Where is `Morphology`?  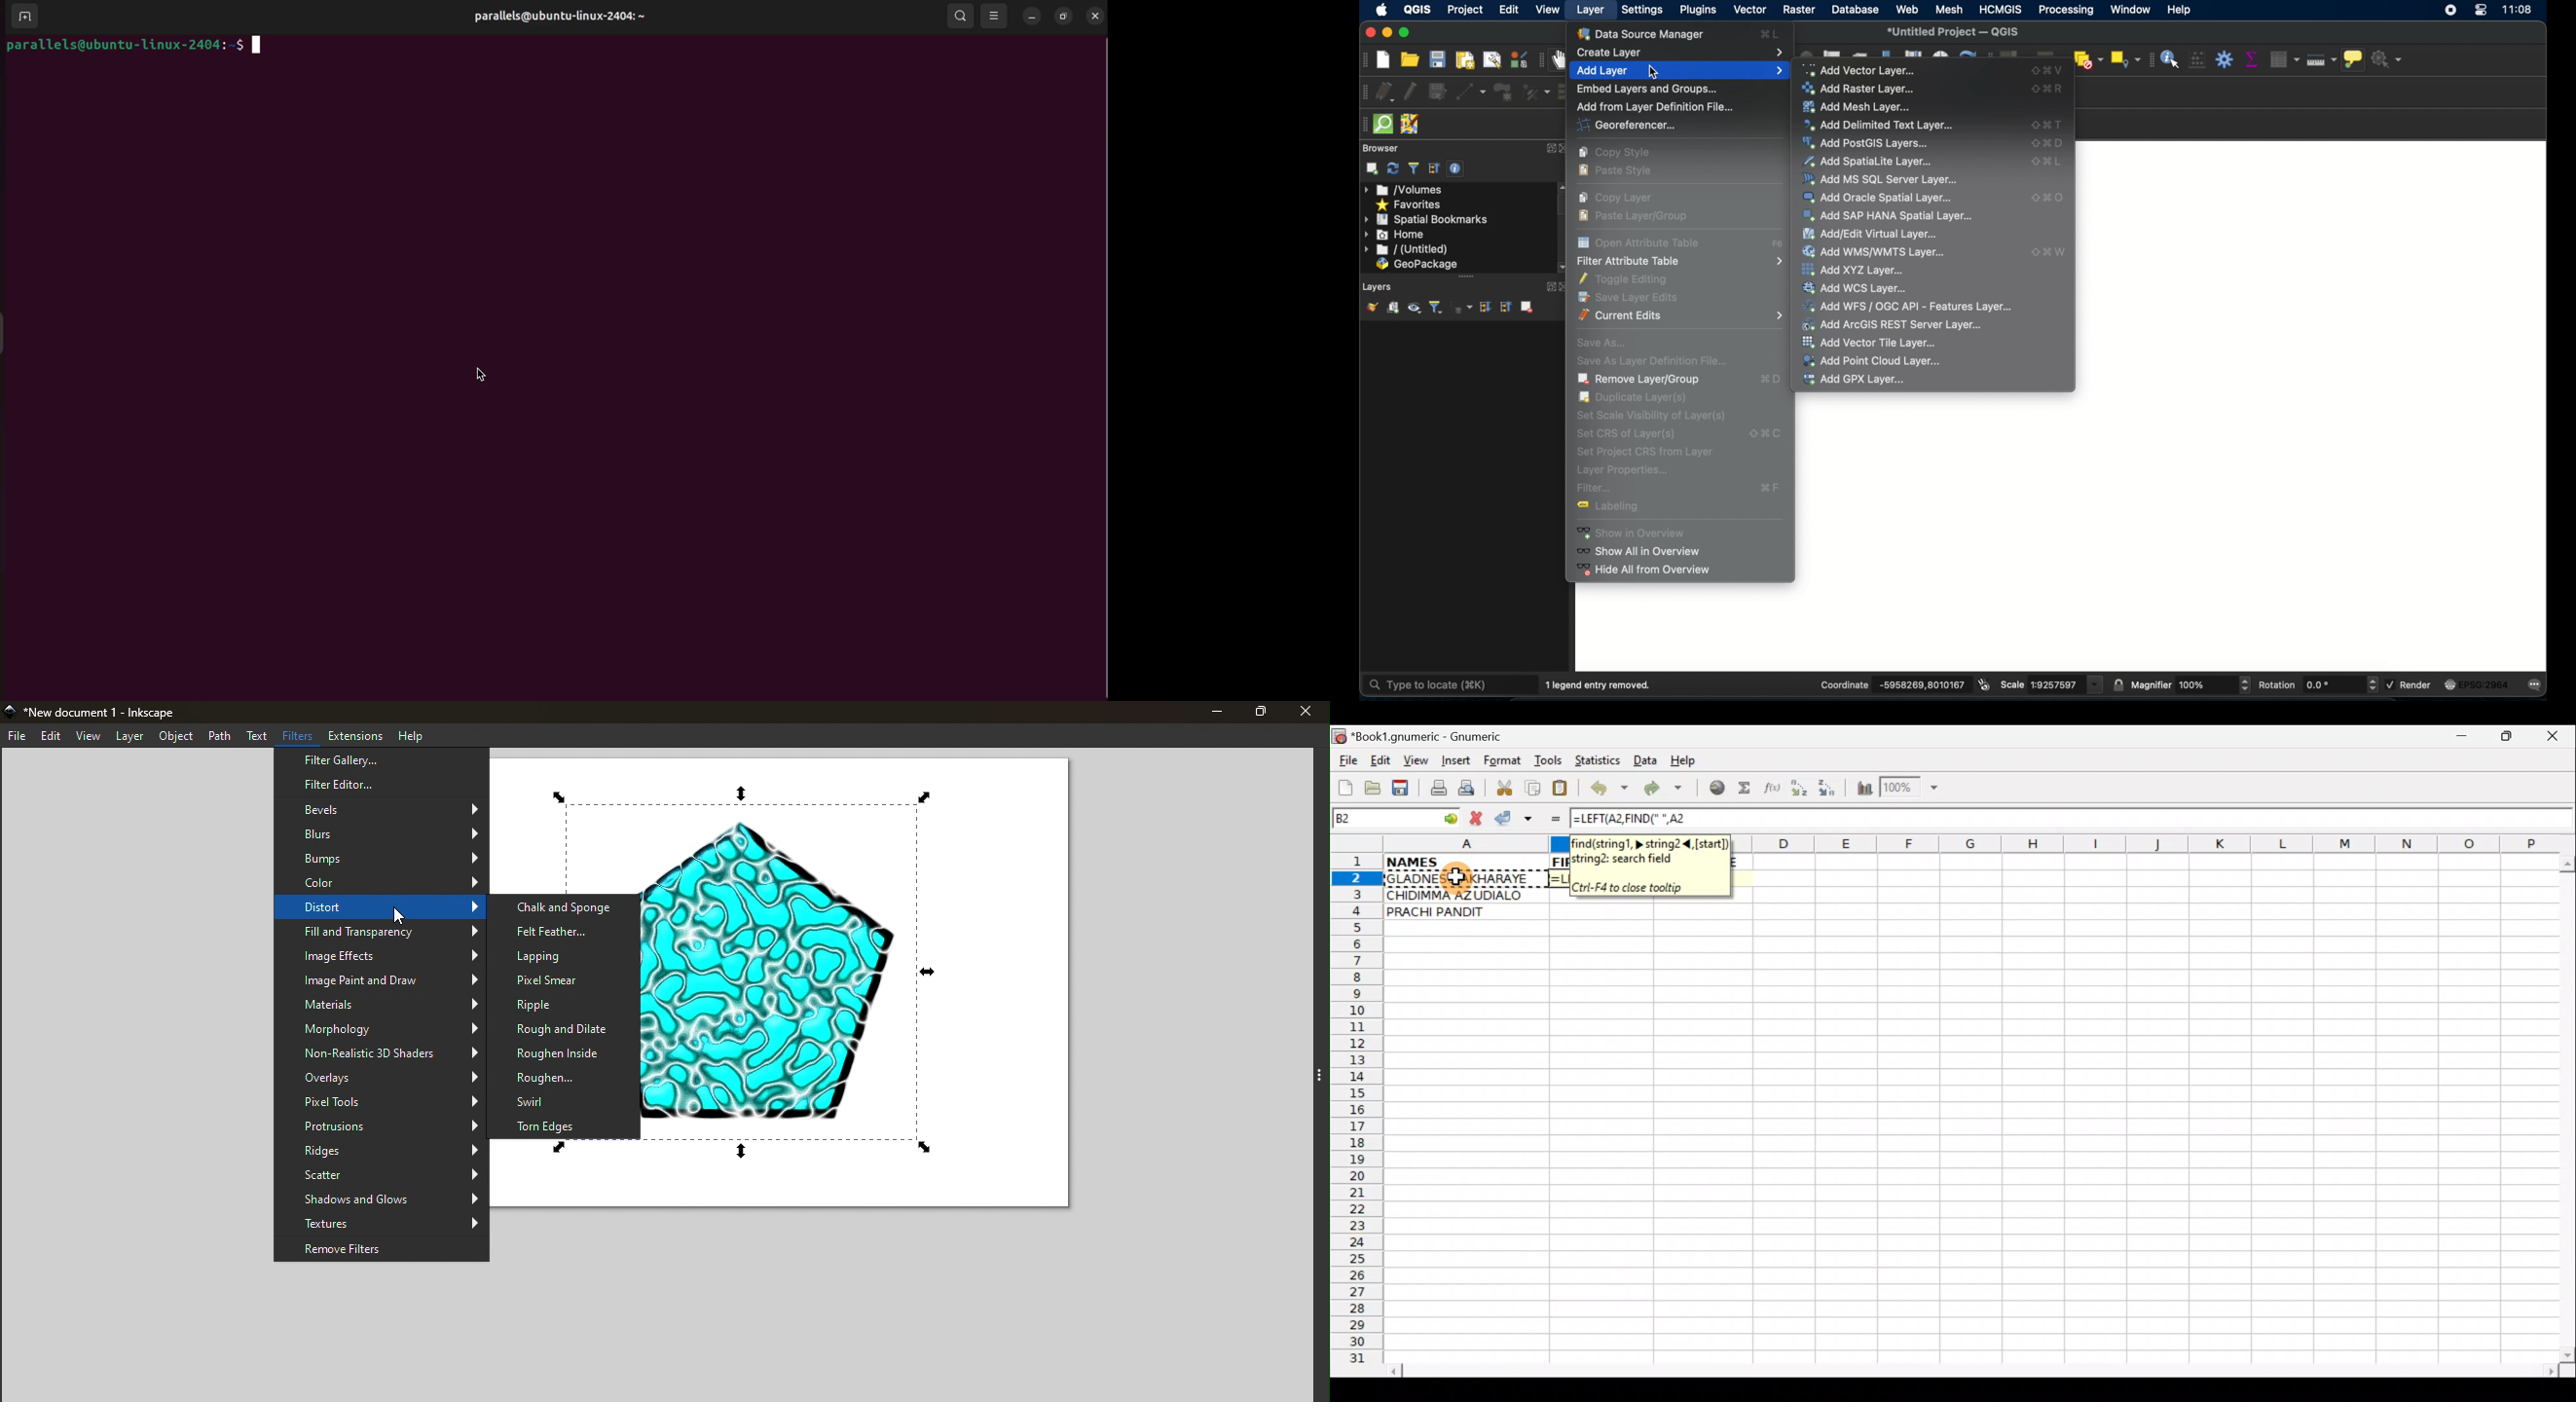 Morphology is located at coordinates (380, 1030).